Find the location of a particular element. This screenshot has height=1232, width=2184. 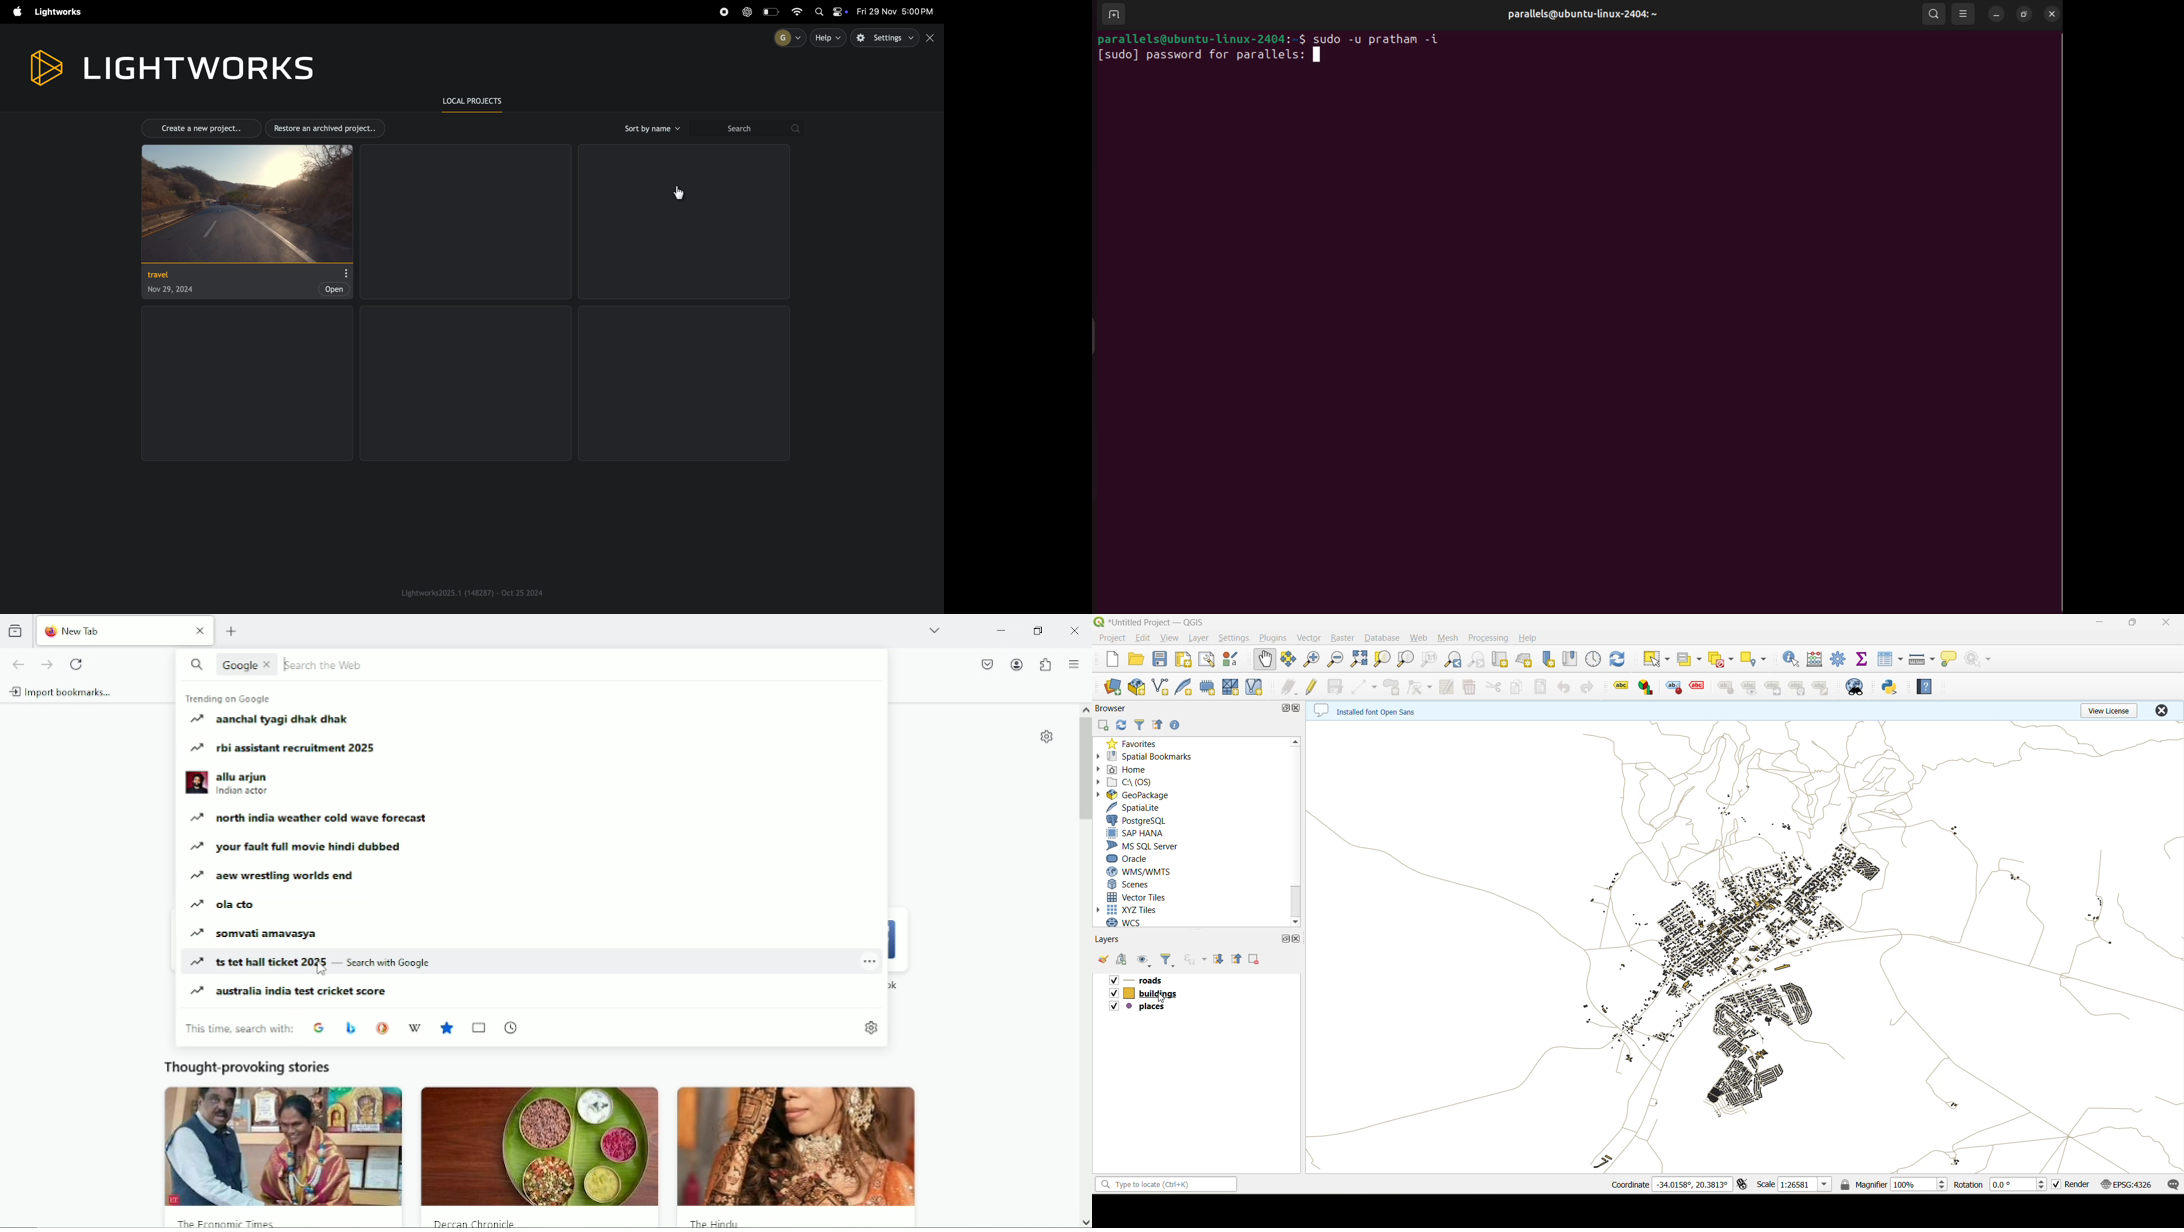

render is located at coordinates (2075, 1186).